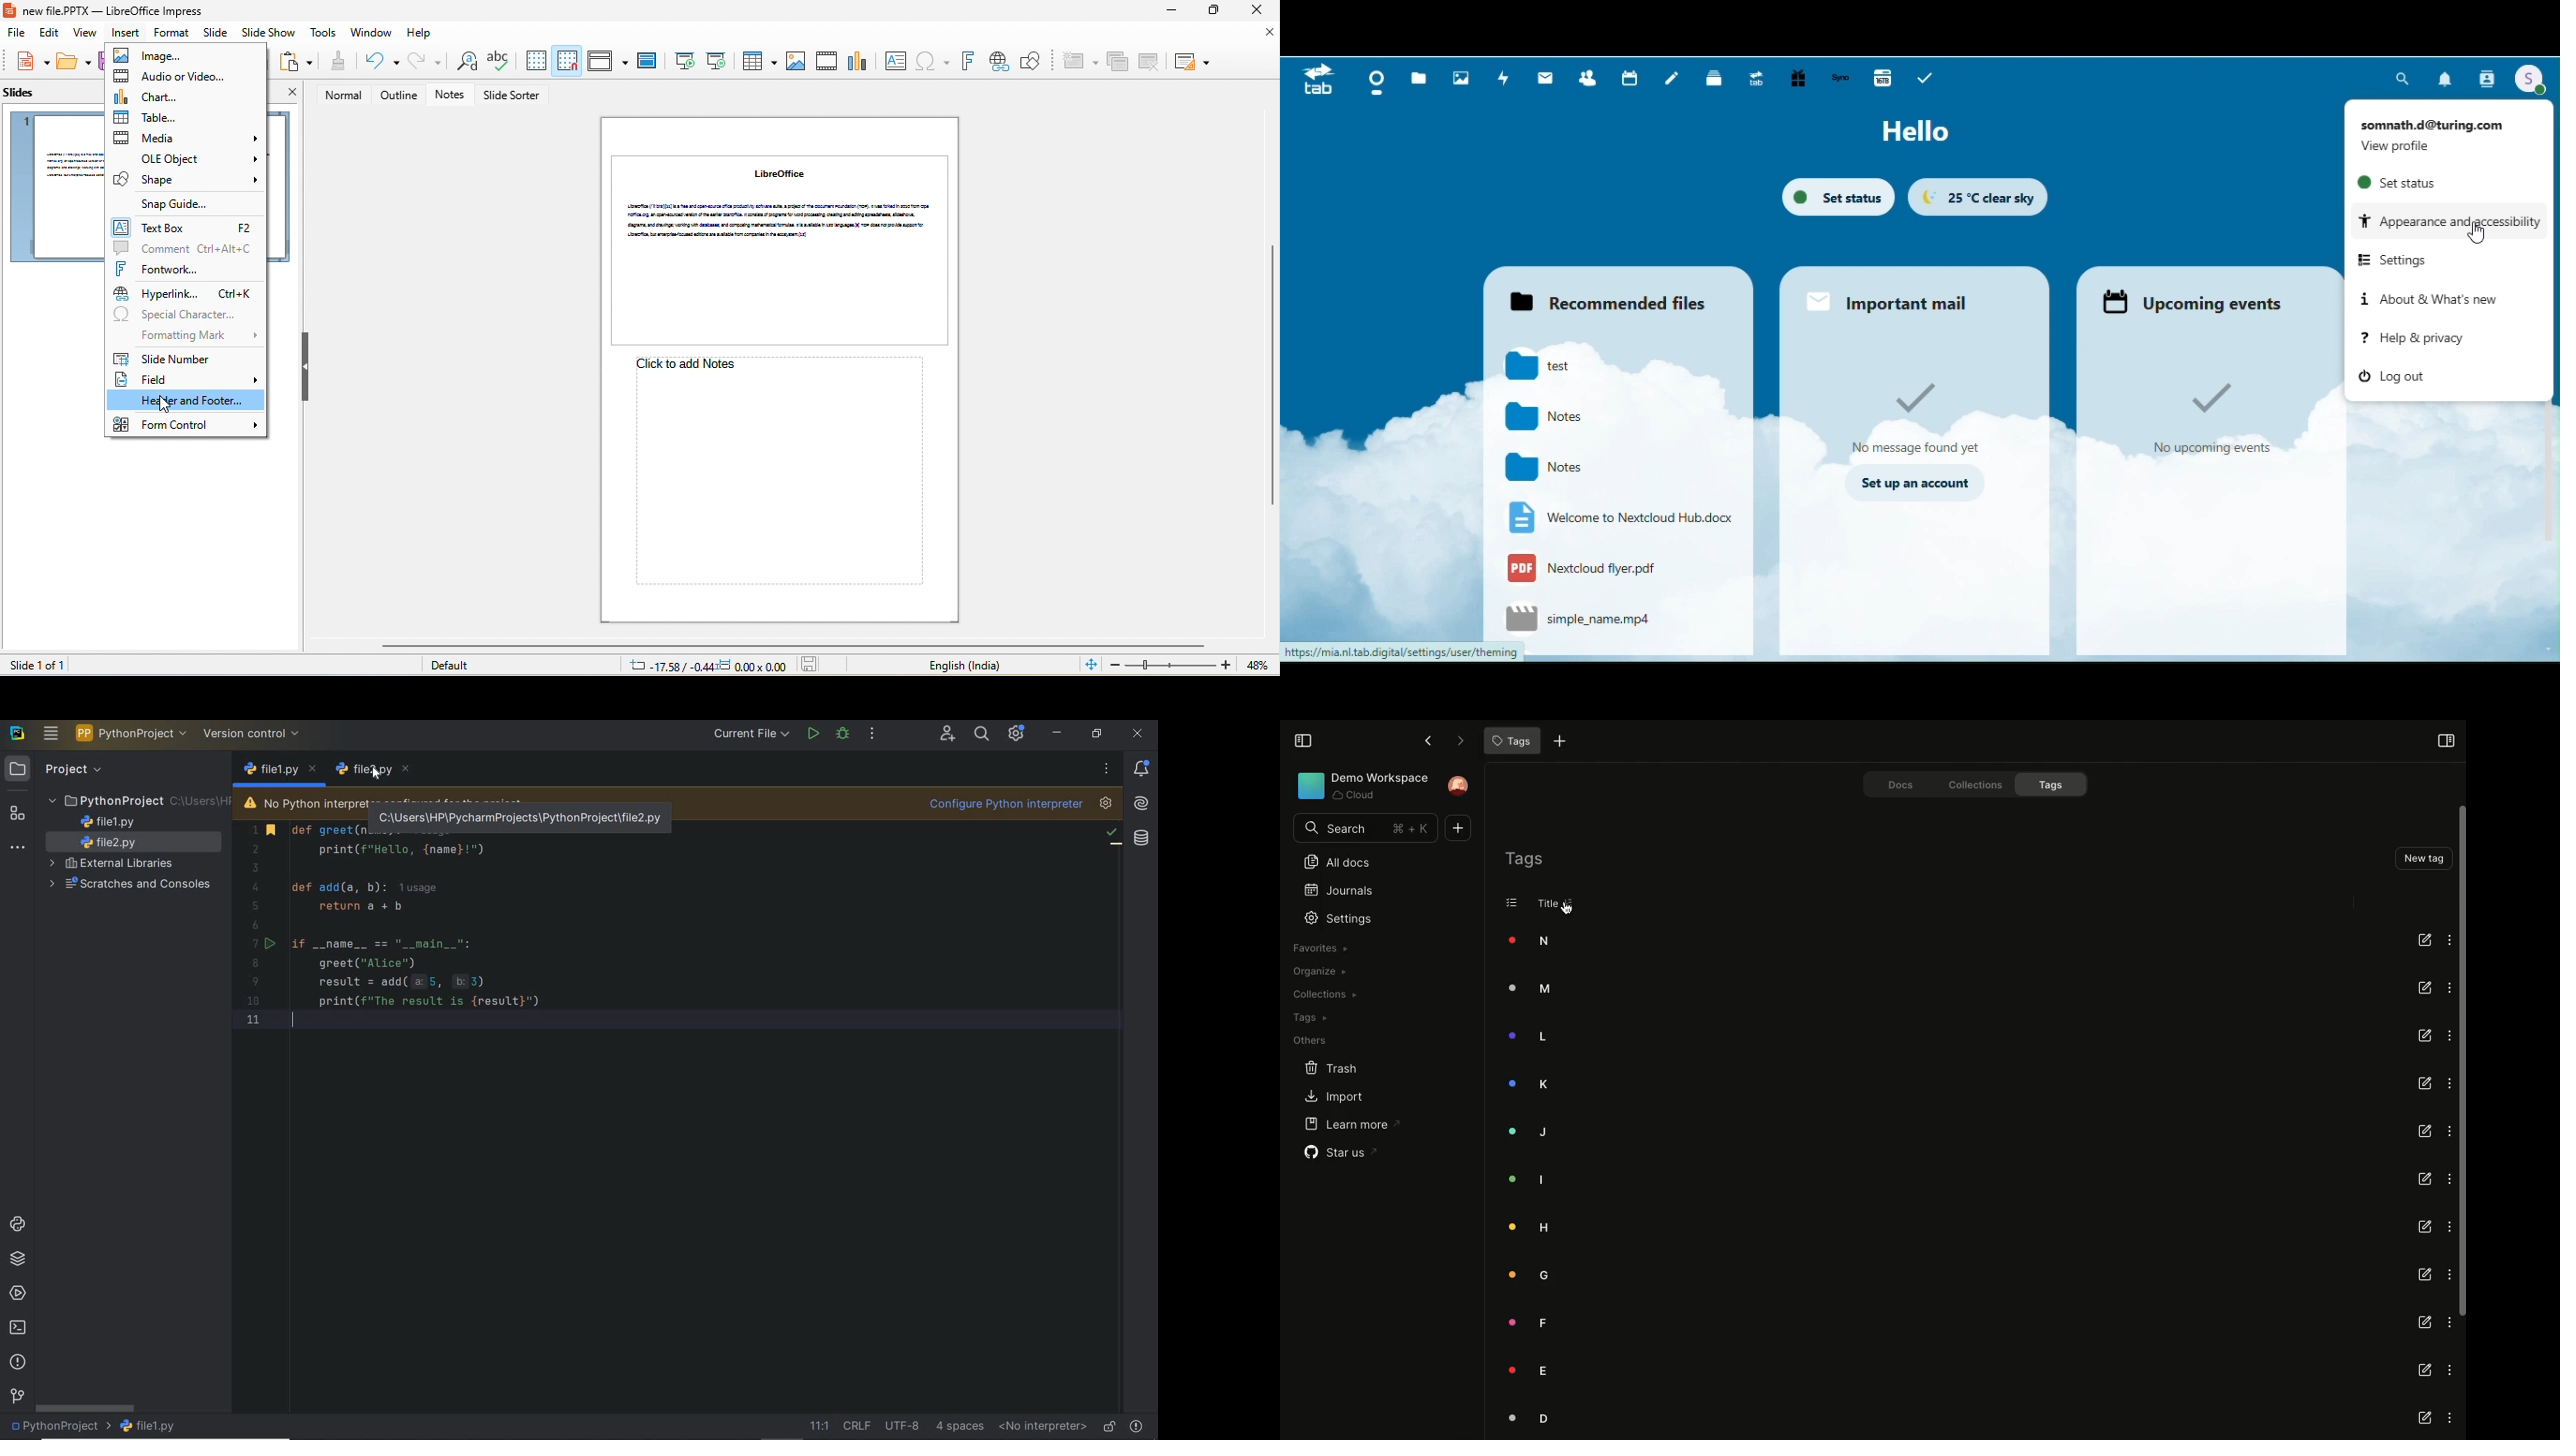  What do you see at coordinates (814, 665) in the screenshot?
I see `the document has not been modified since the last save` at bounding box center [814, 665].